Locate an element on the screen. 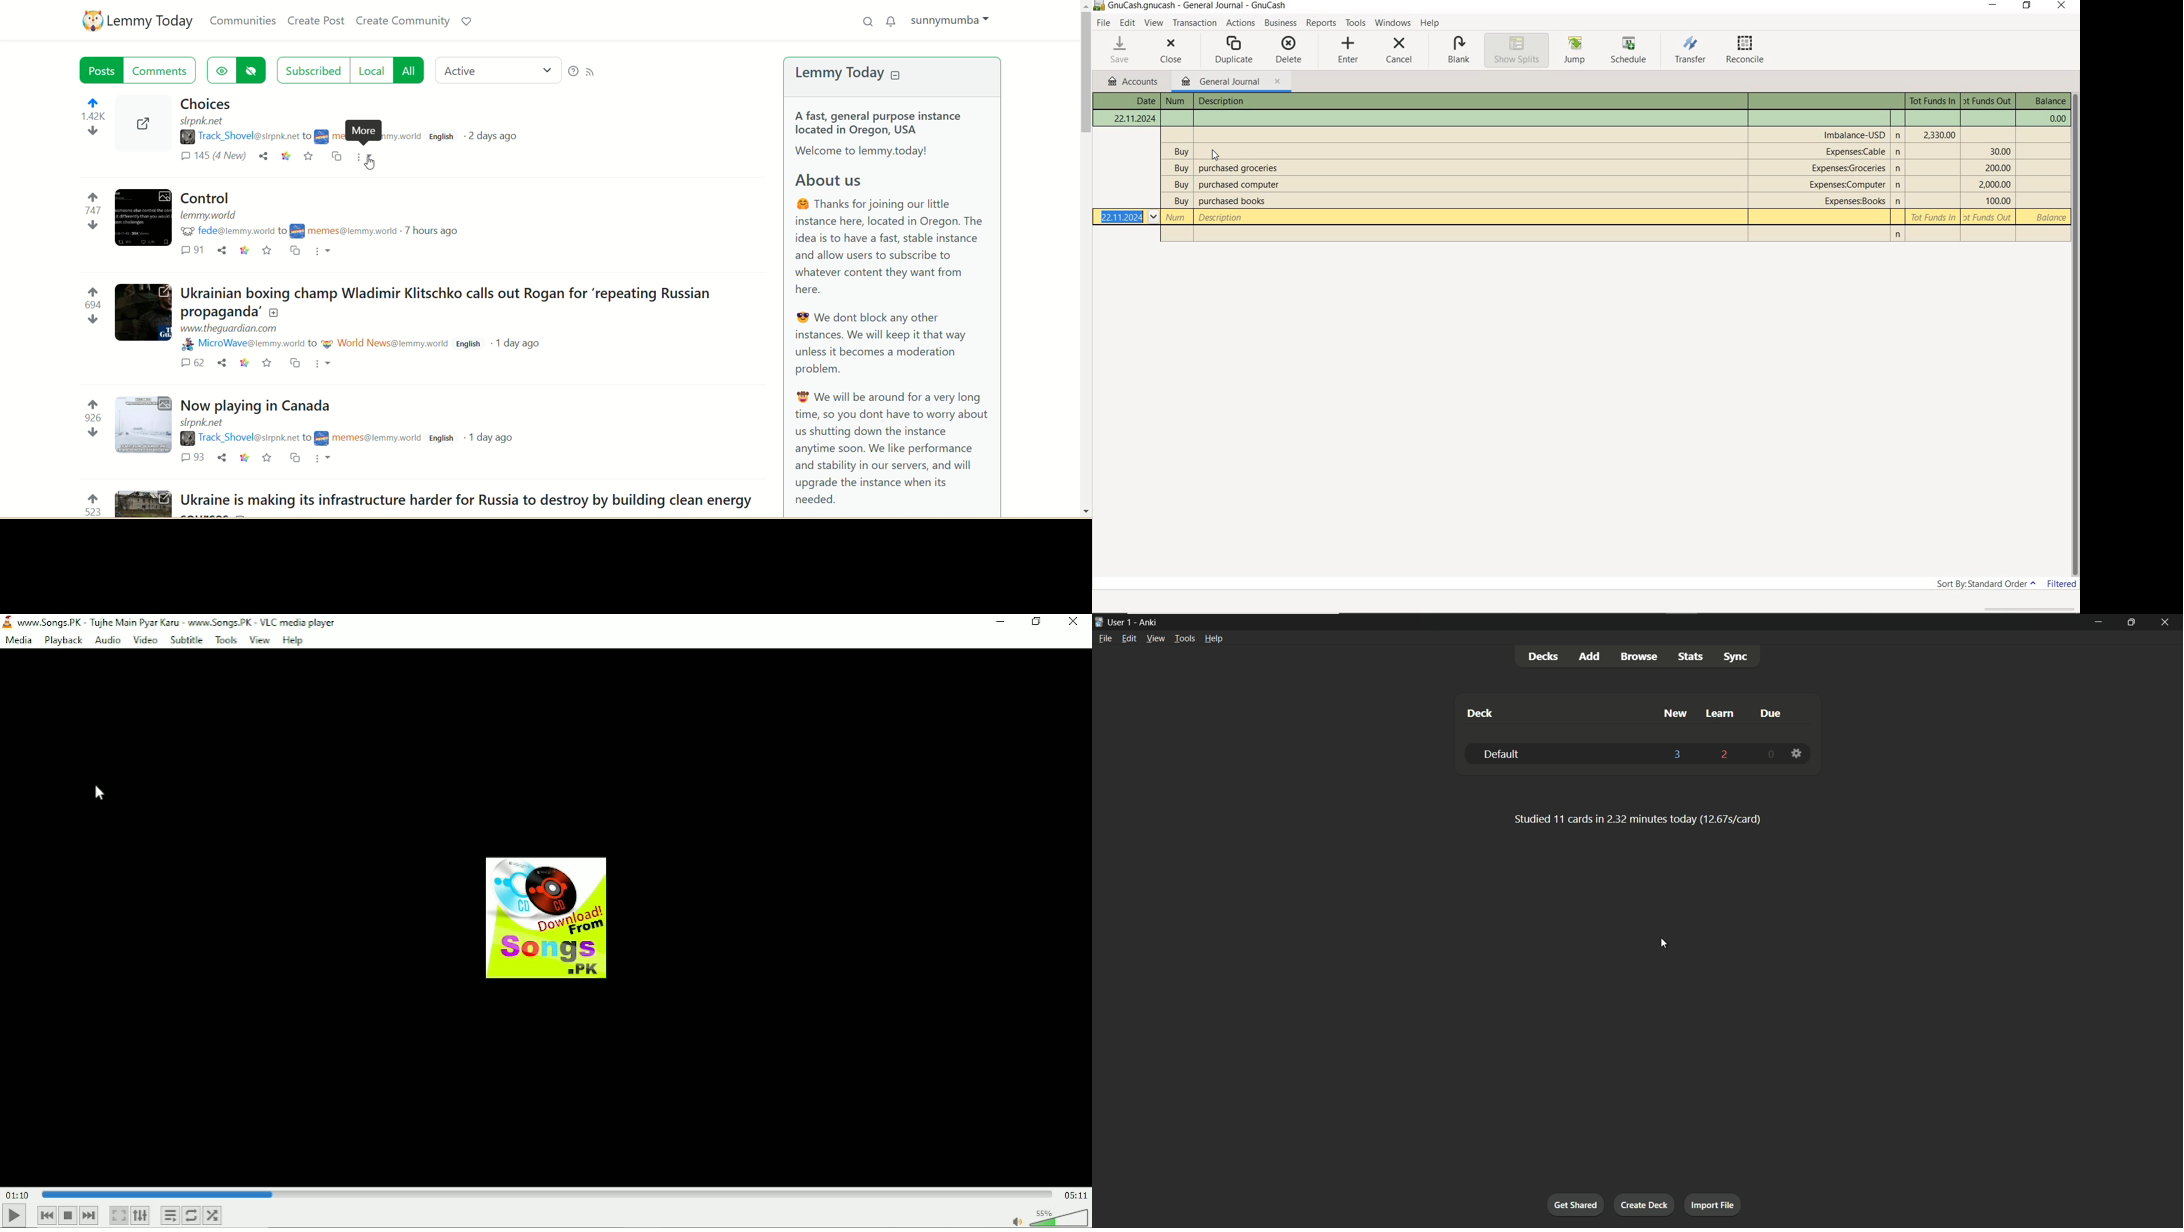 The width and height of the screenshot is (2184, 1232). View is located at coordinates (259, 641).